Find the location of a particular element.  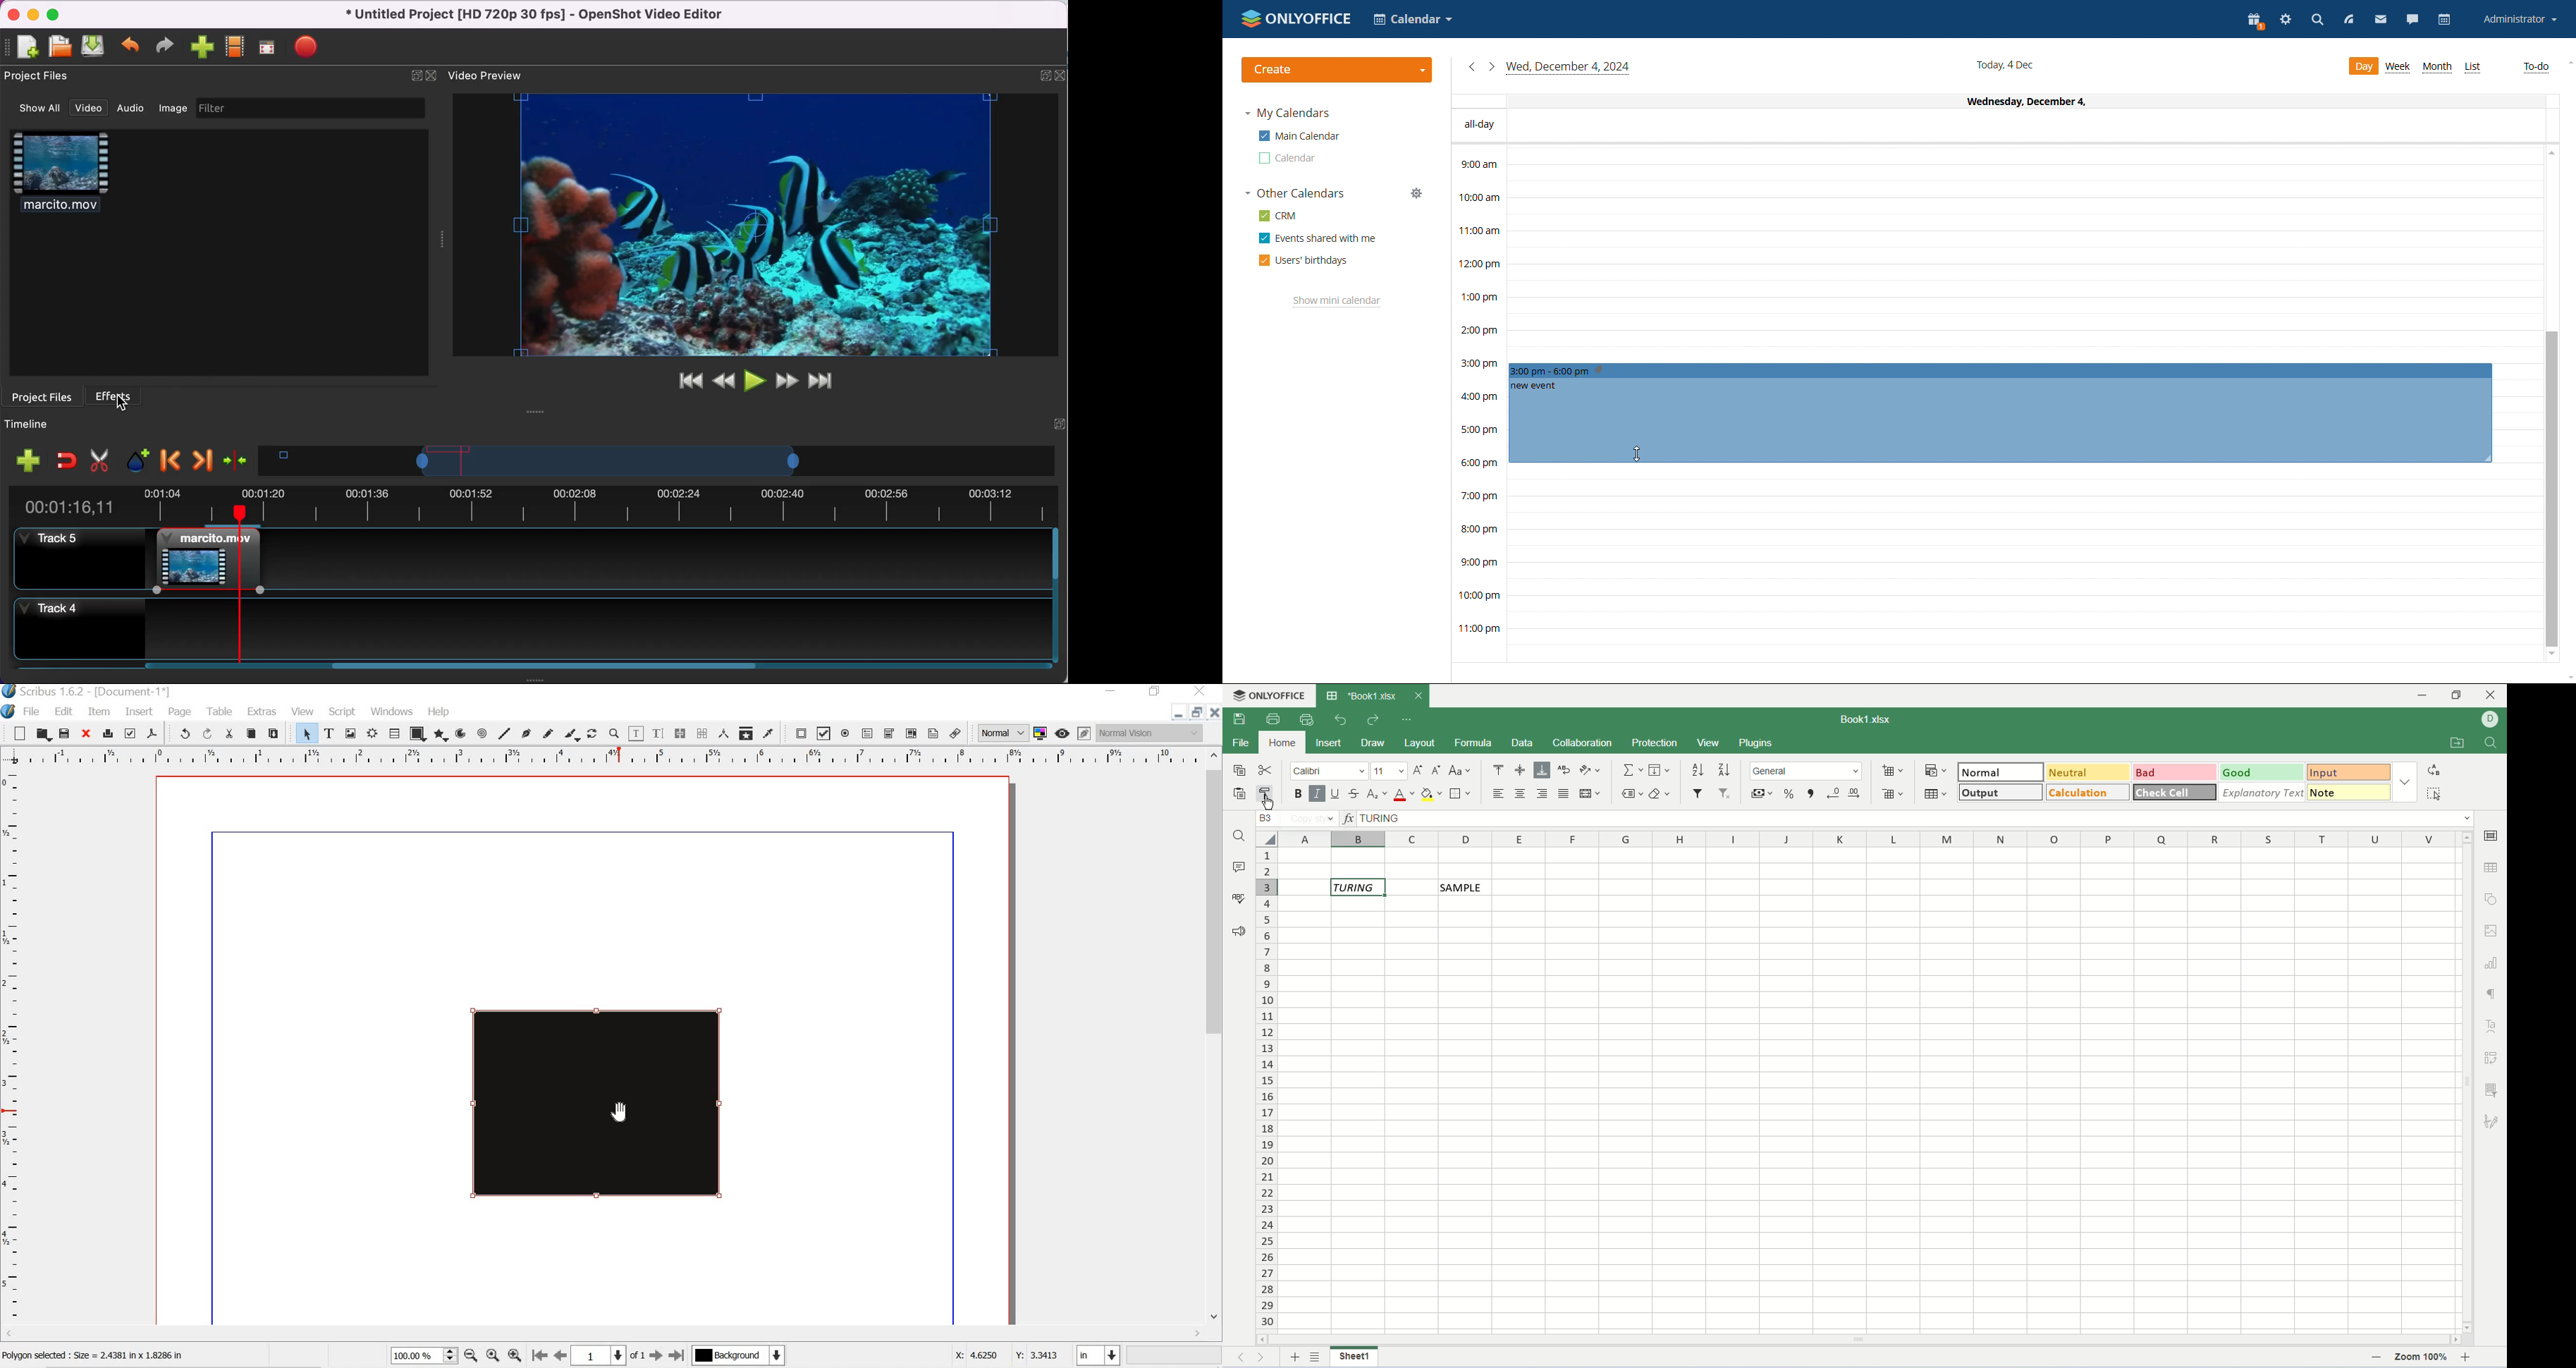

next marker is located at coordinates (201, 459).